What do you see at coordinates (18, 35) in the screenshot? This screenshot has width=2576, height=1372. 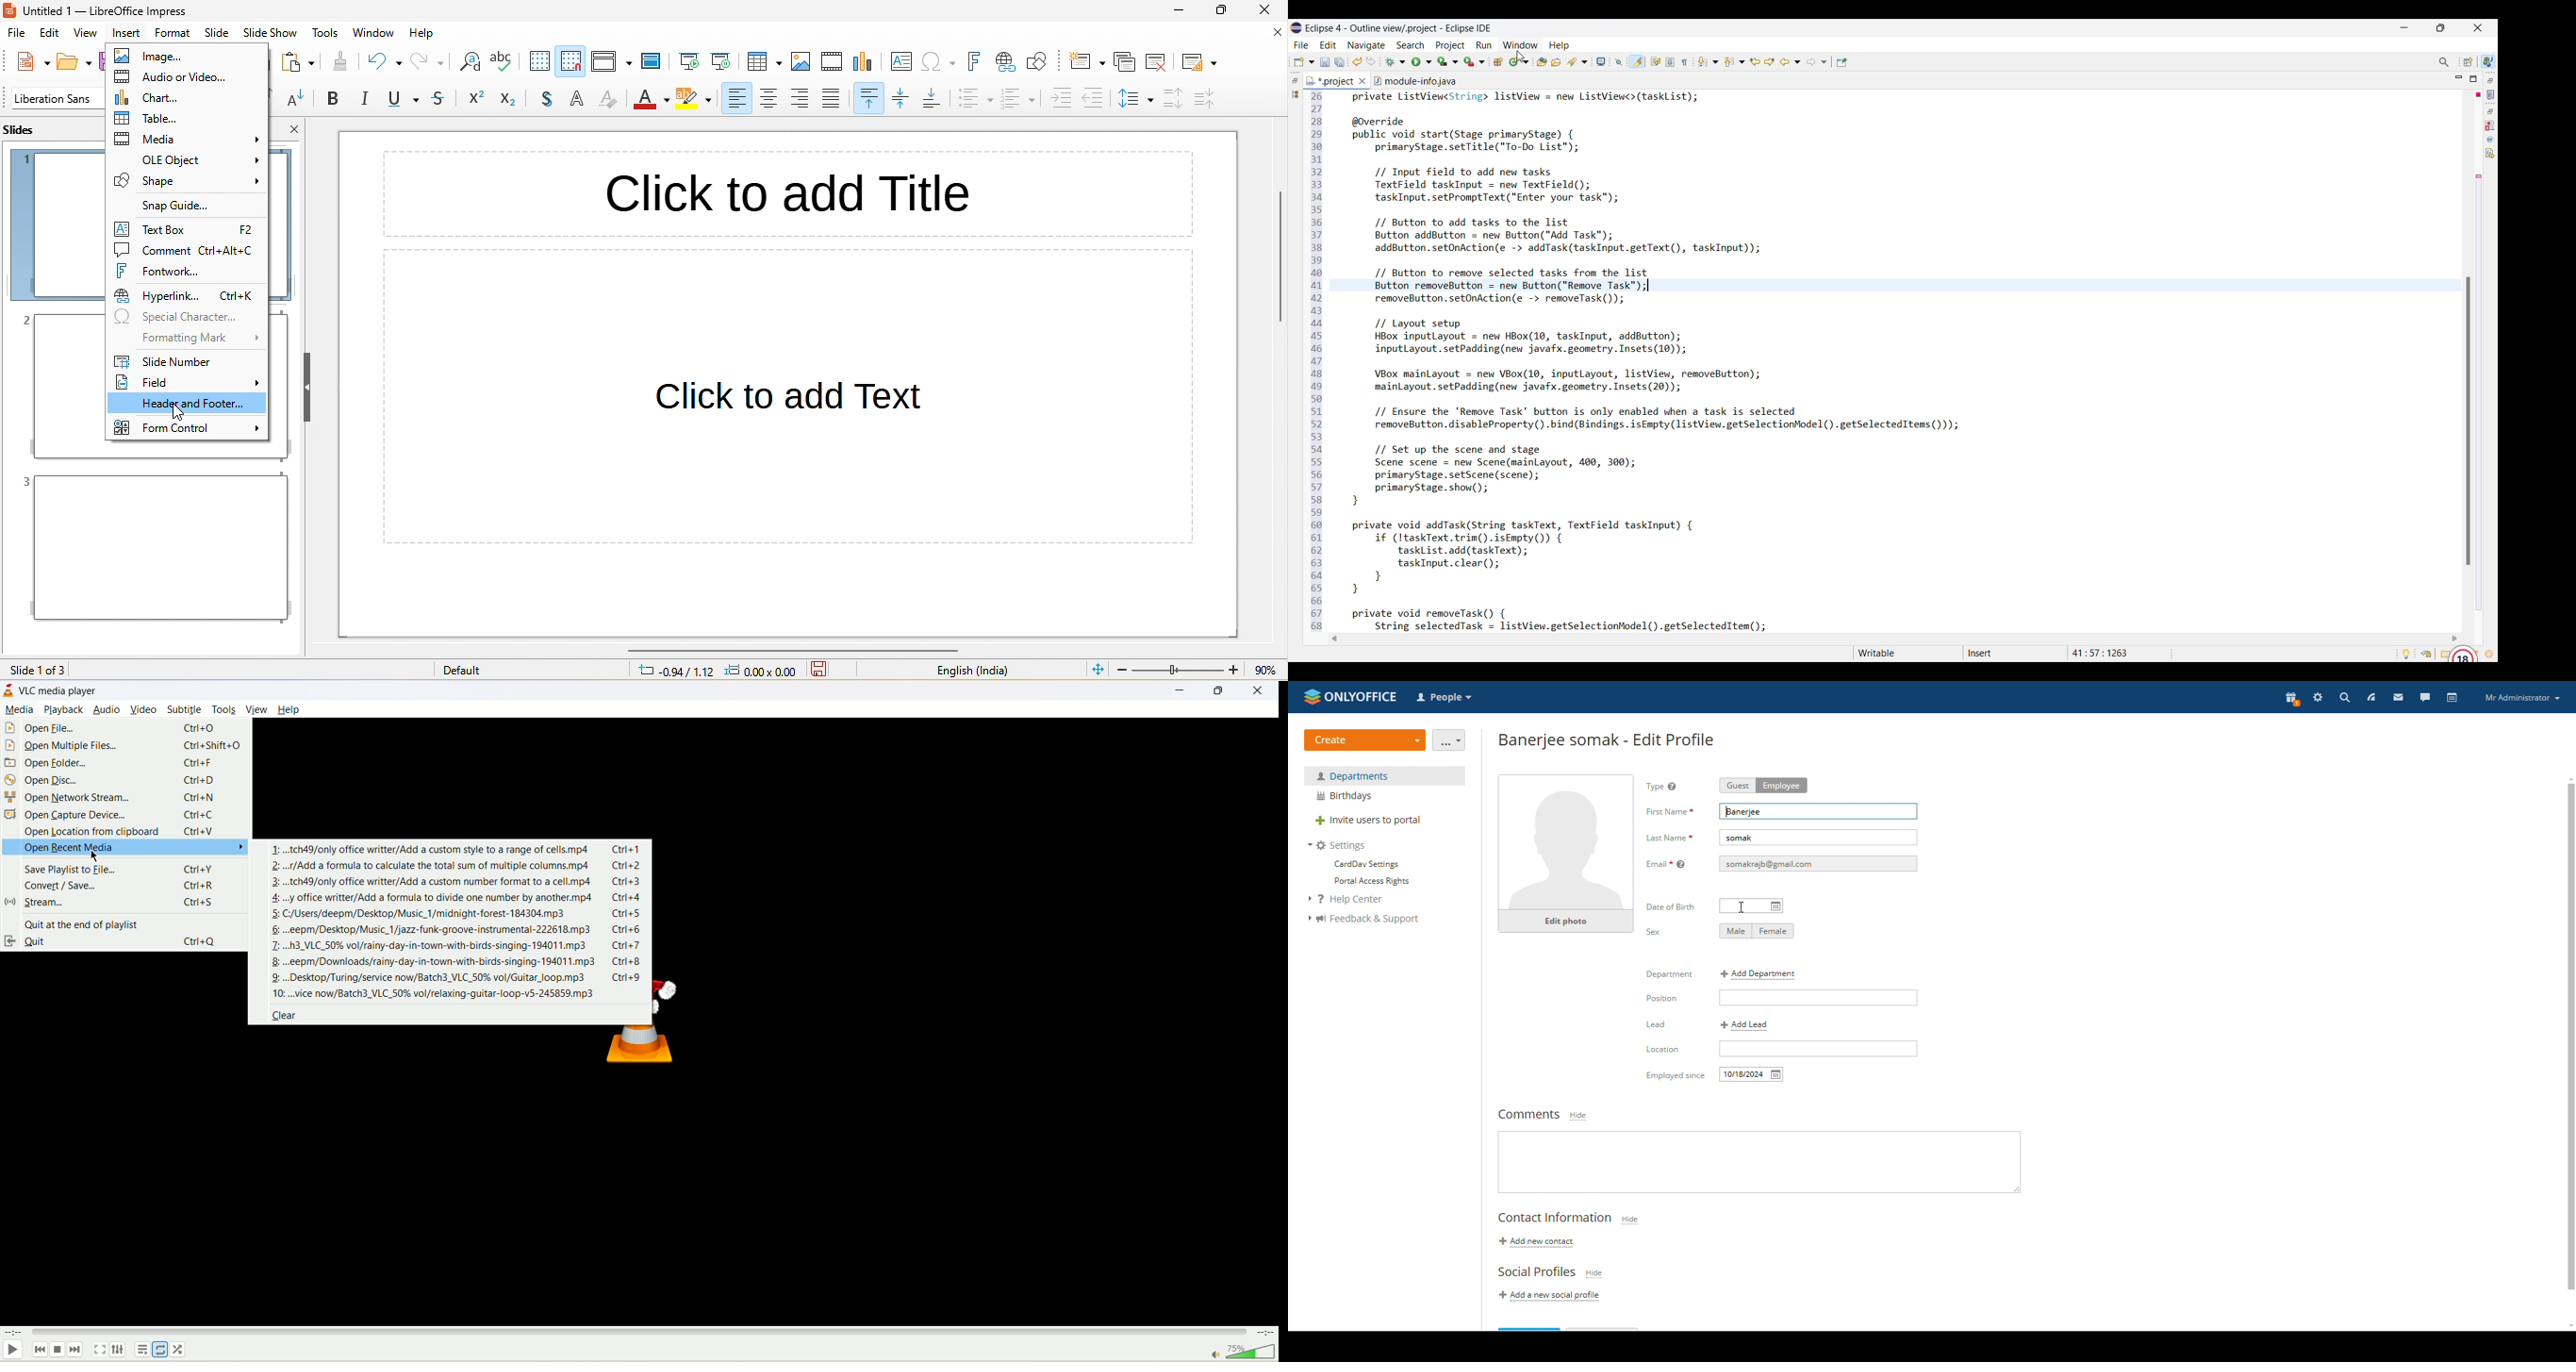 I see `file` at bounding box center [18, 35].